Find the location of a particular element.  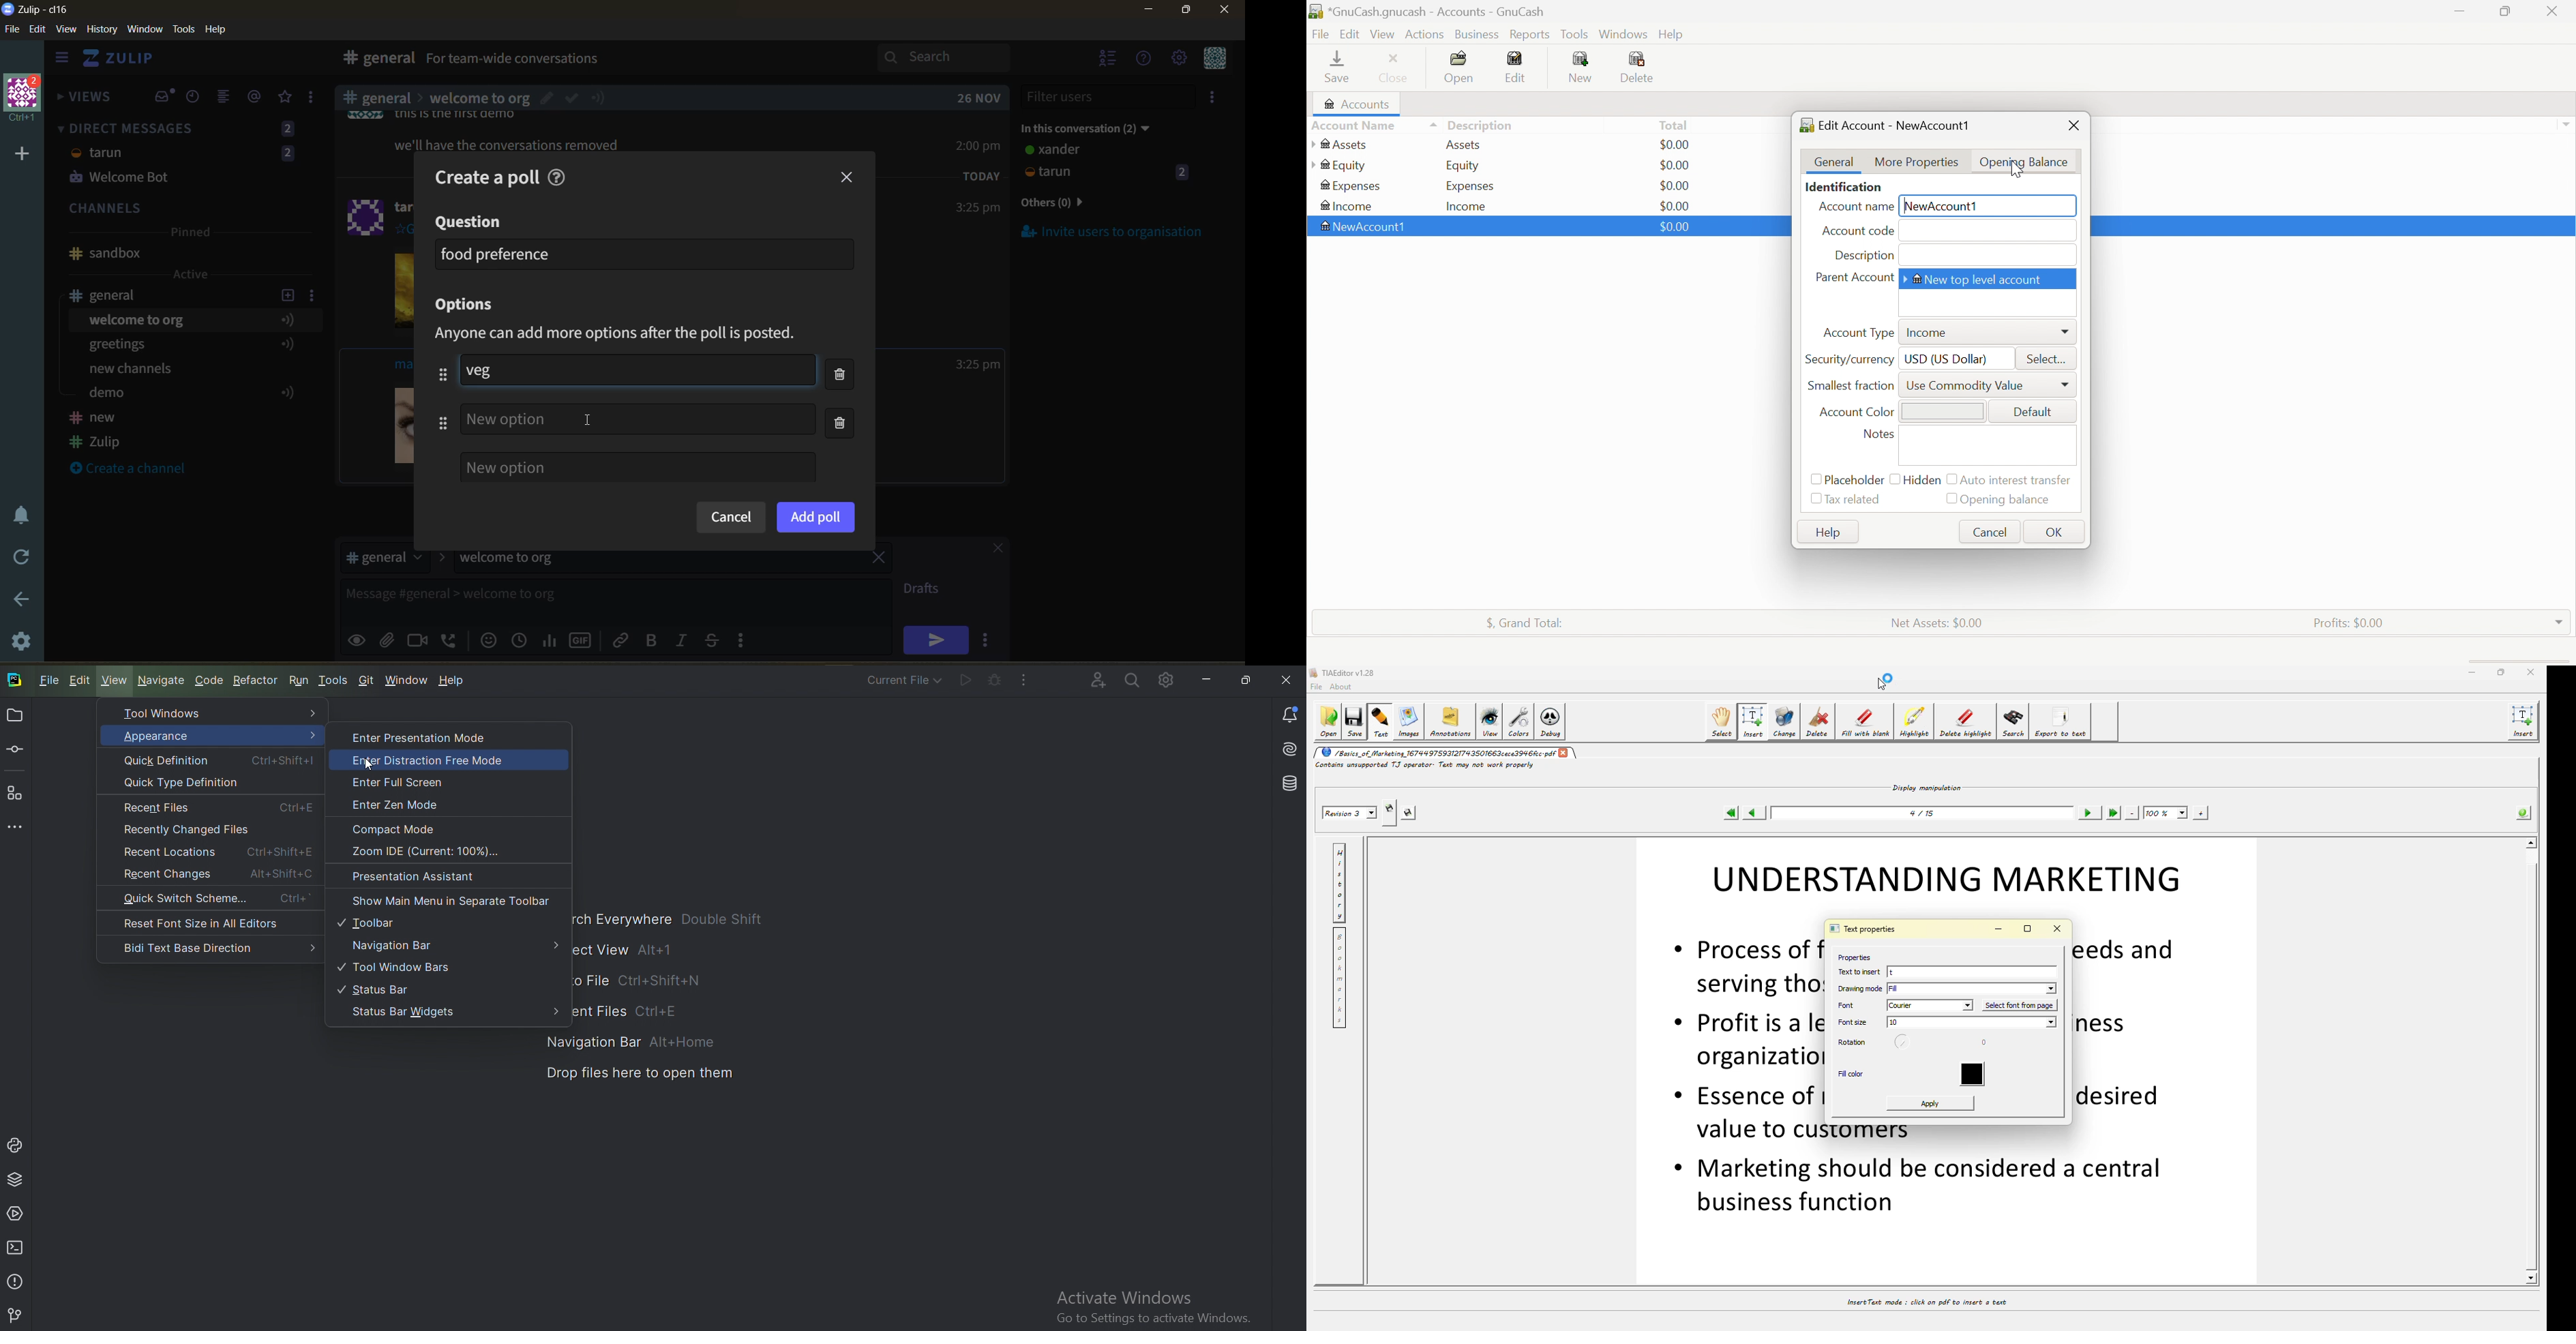

Enter presentation mode is located at coordinates (425, 738).